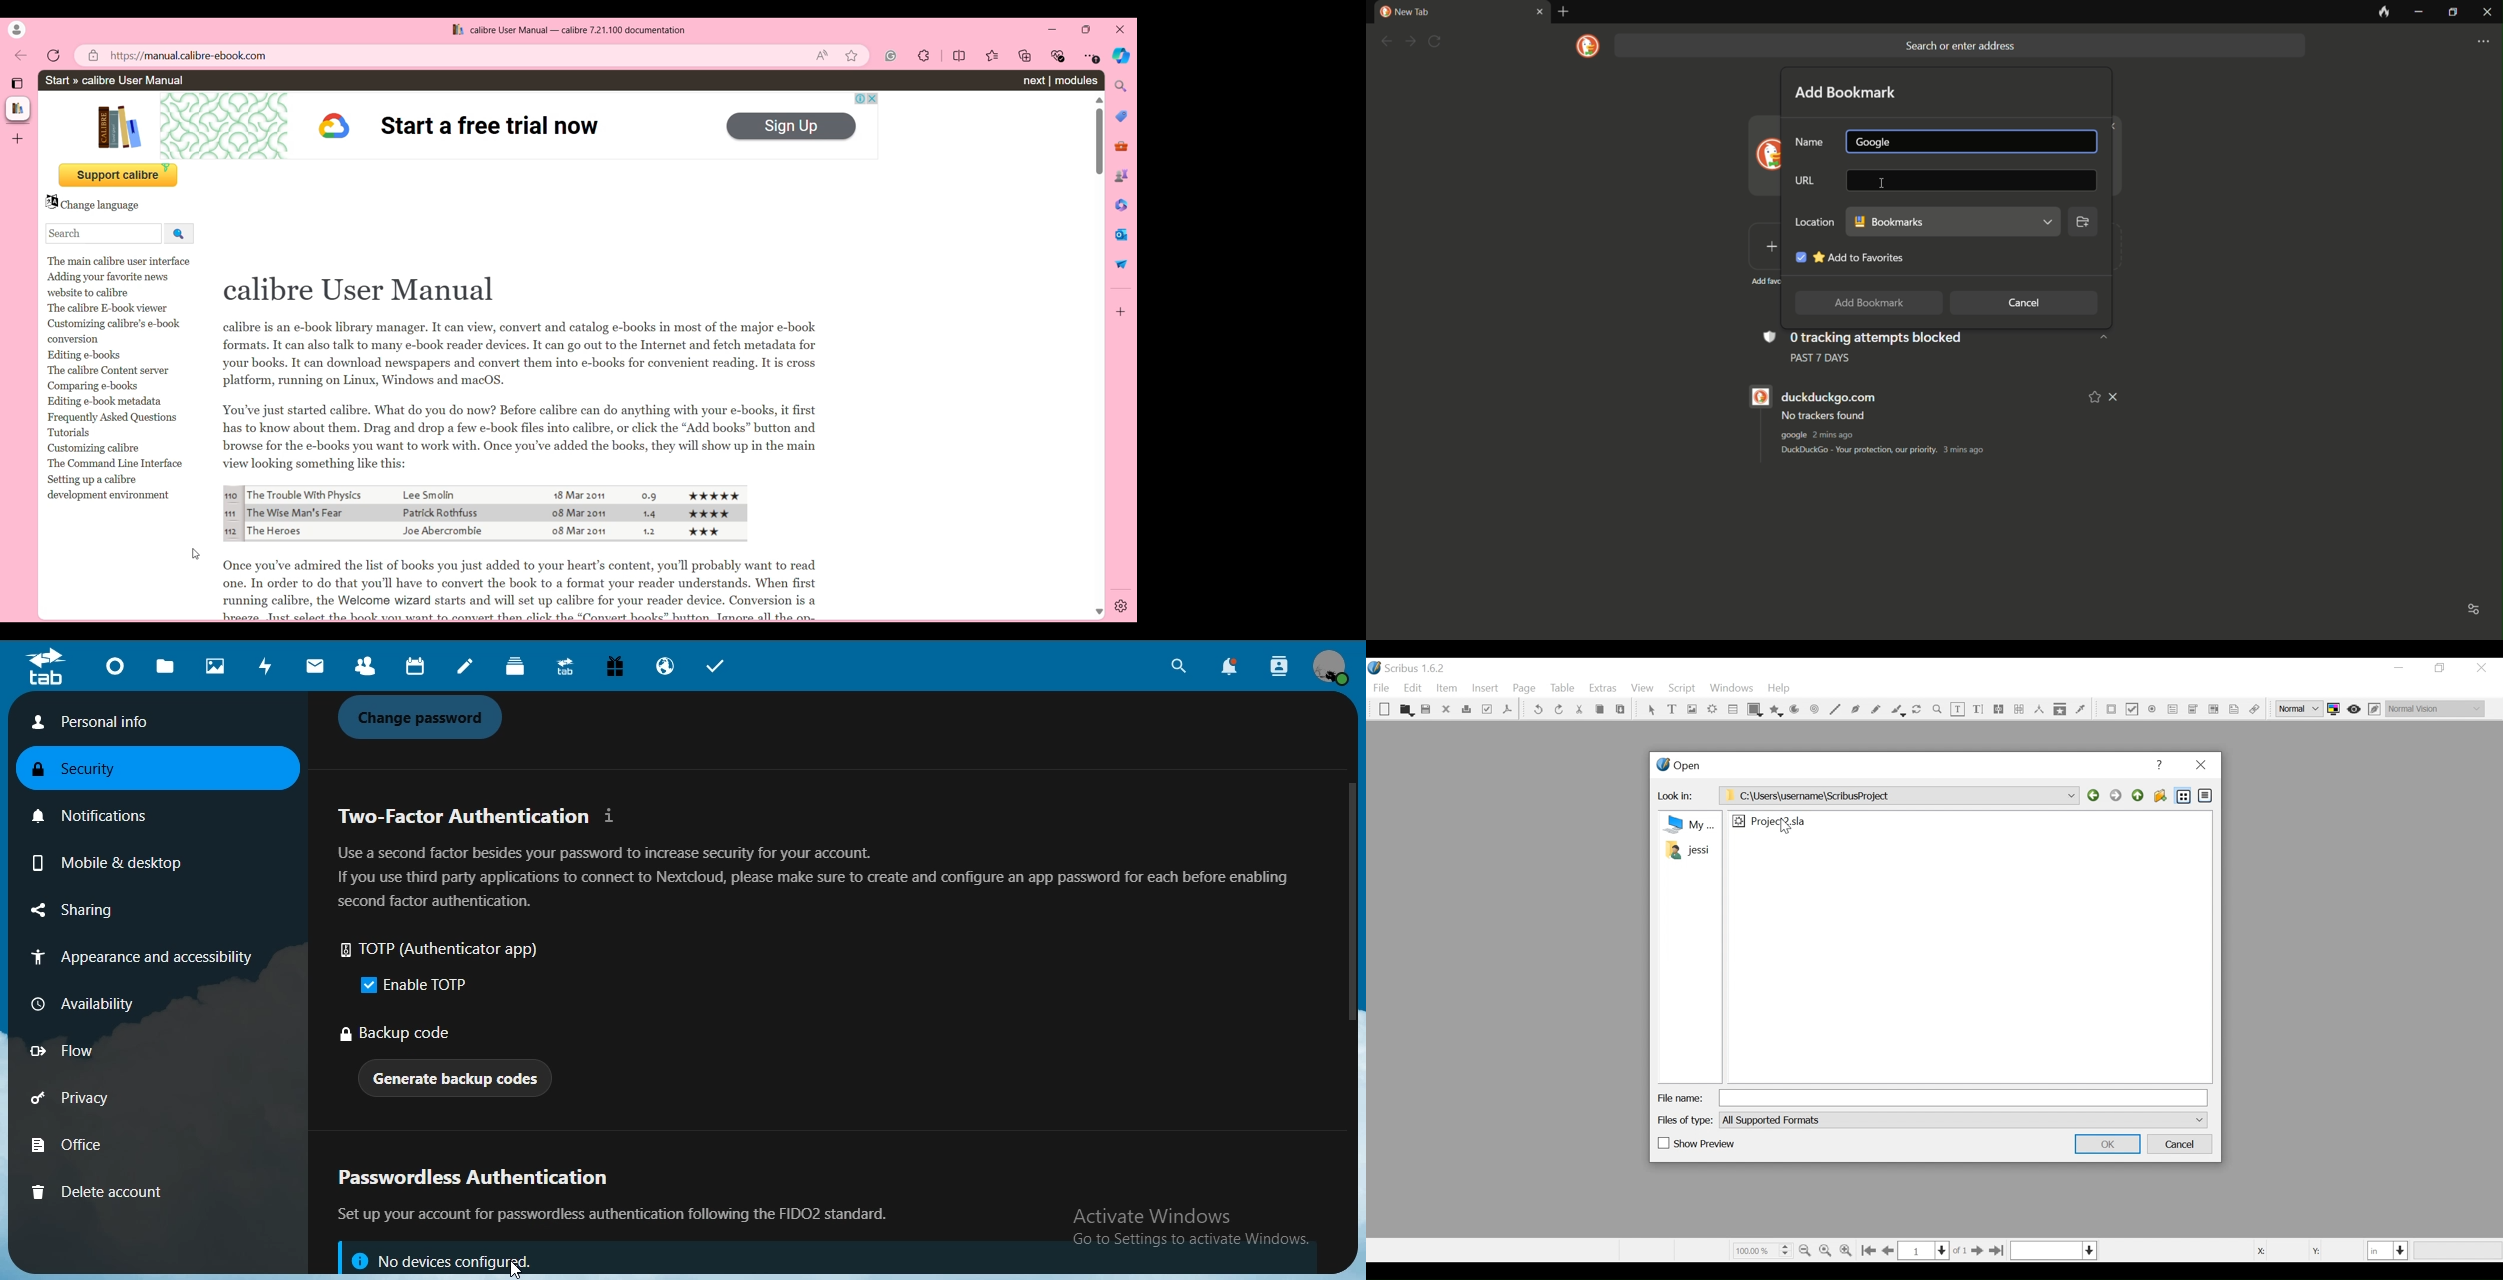  Describe the element at coordinates (2233, 710) in the screenshot. I see `Text Annotation` at that location.